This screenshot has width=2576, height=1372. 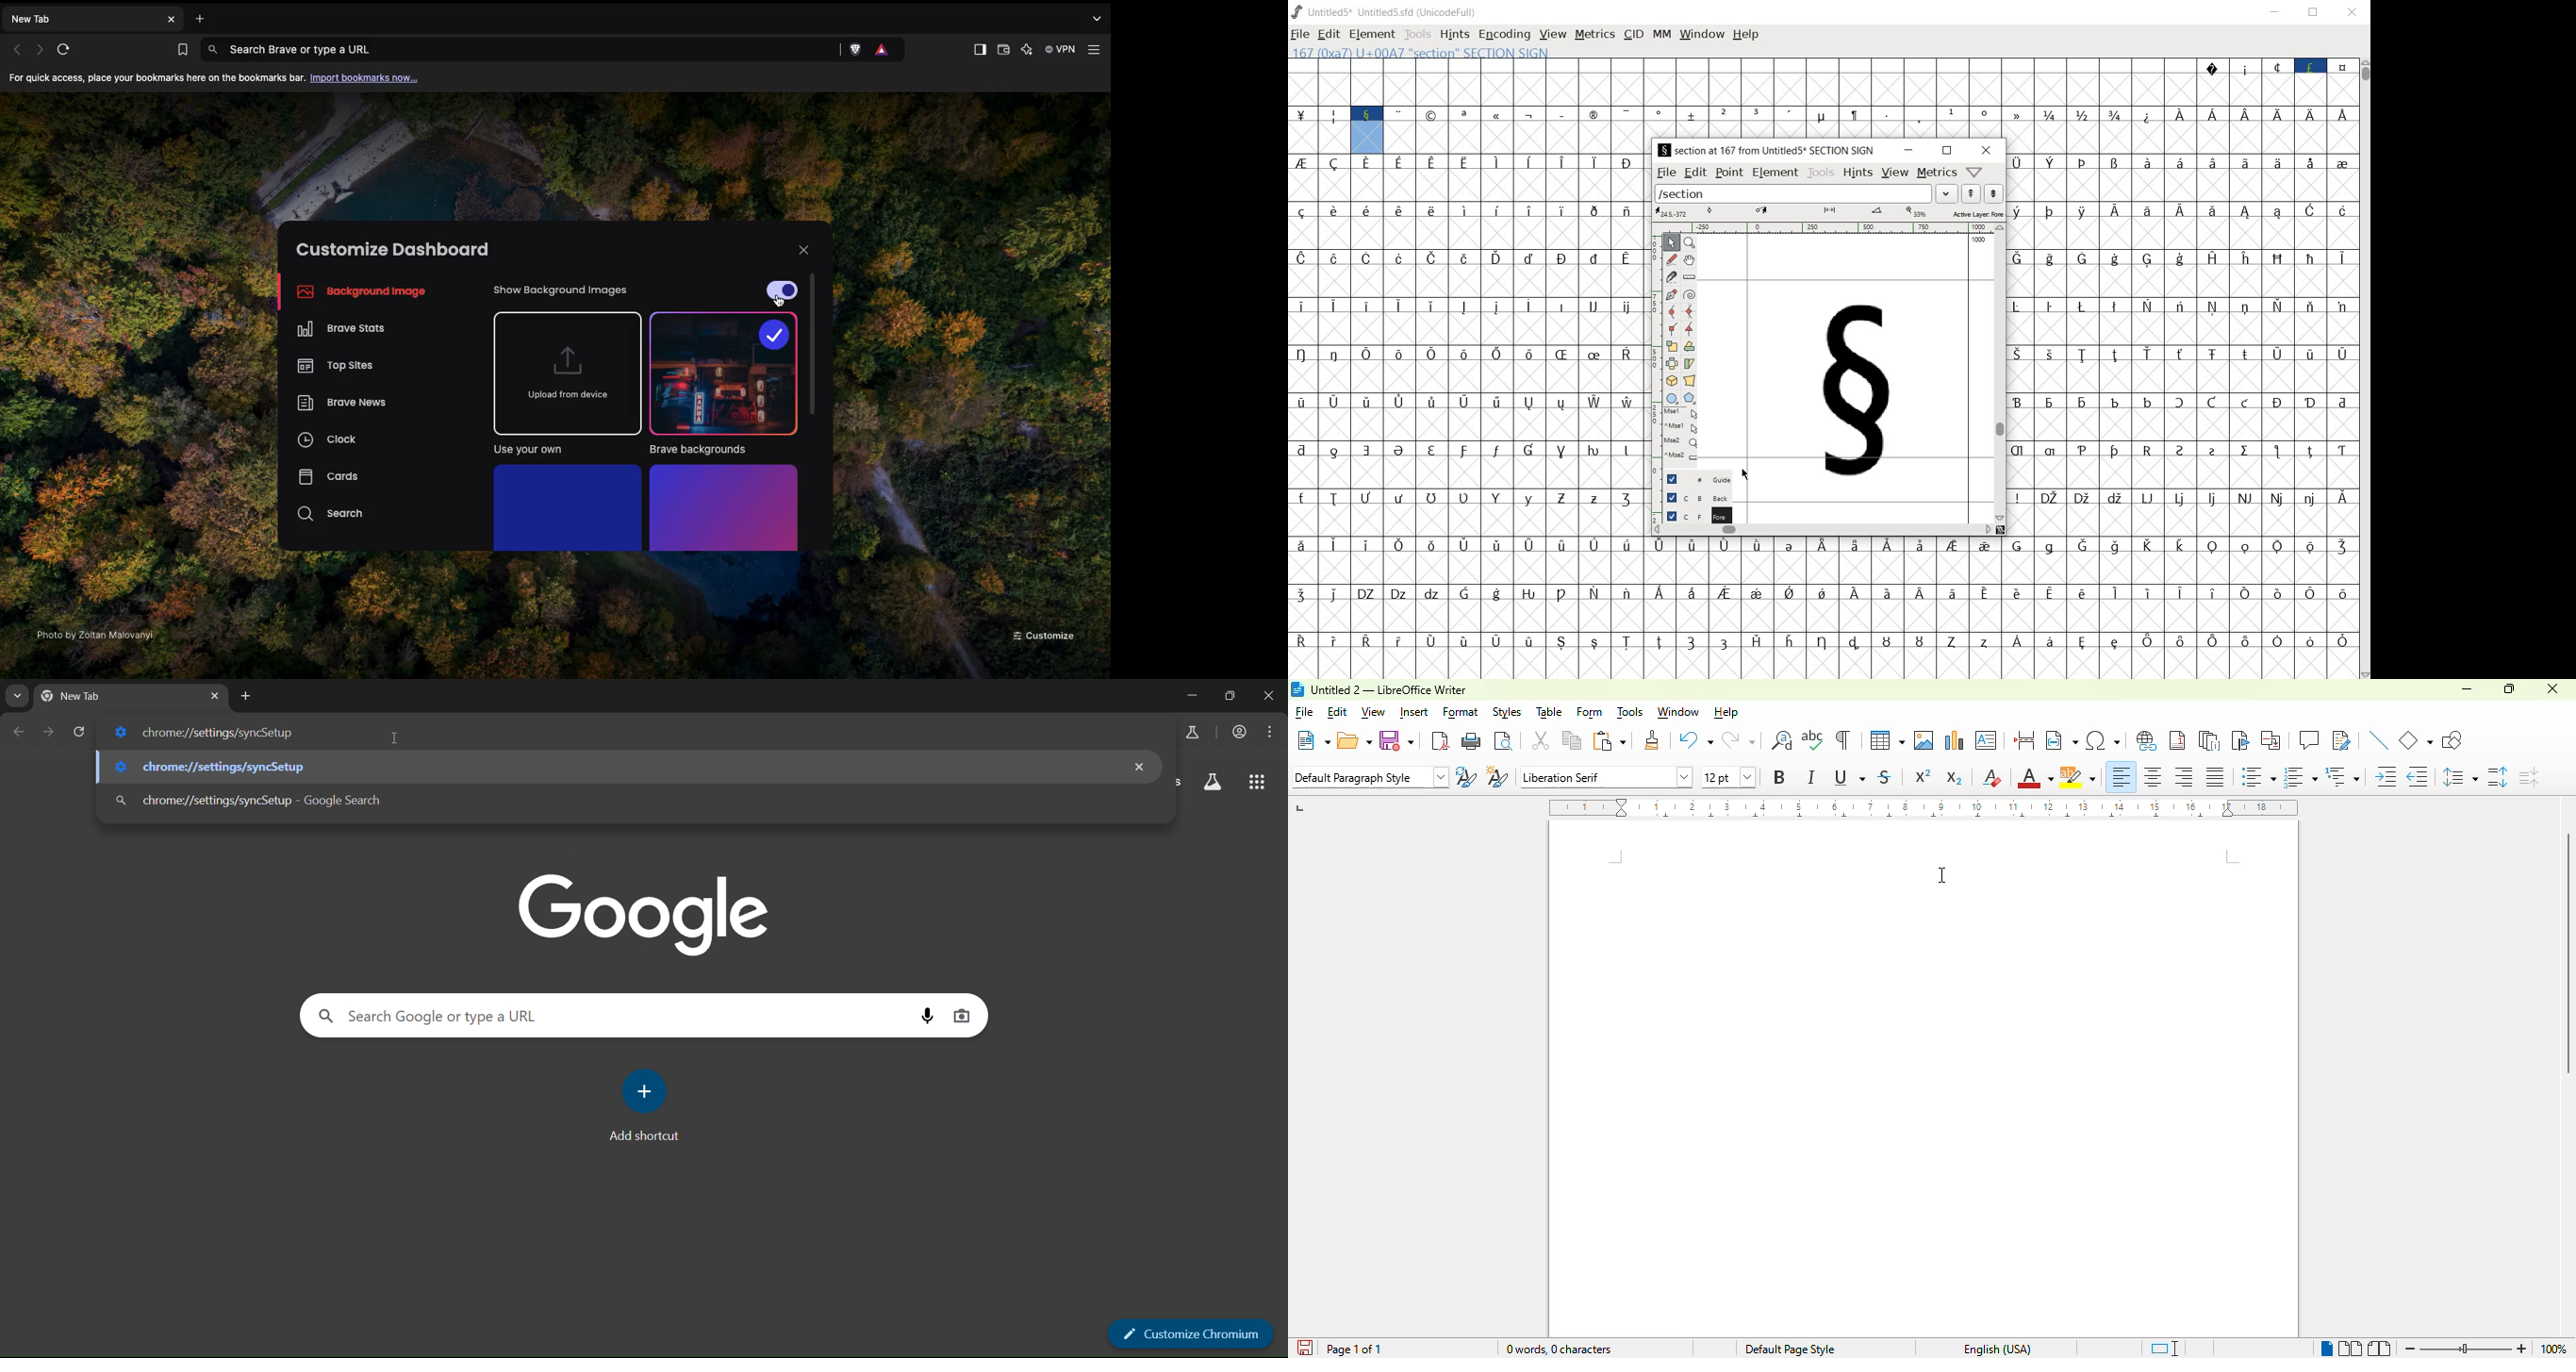 I want to click on insert hyperlink, so click(x=2147, y=741).